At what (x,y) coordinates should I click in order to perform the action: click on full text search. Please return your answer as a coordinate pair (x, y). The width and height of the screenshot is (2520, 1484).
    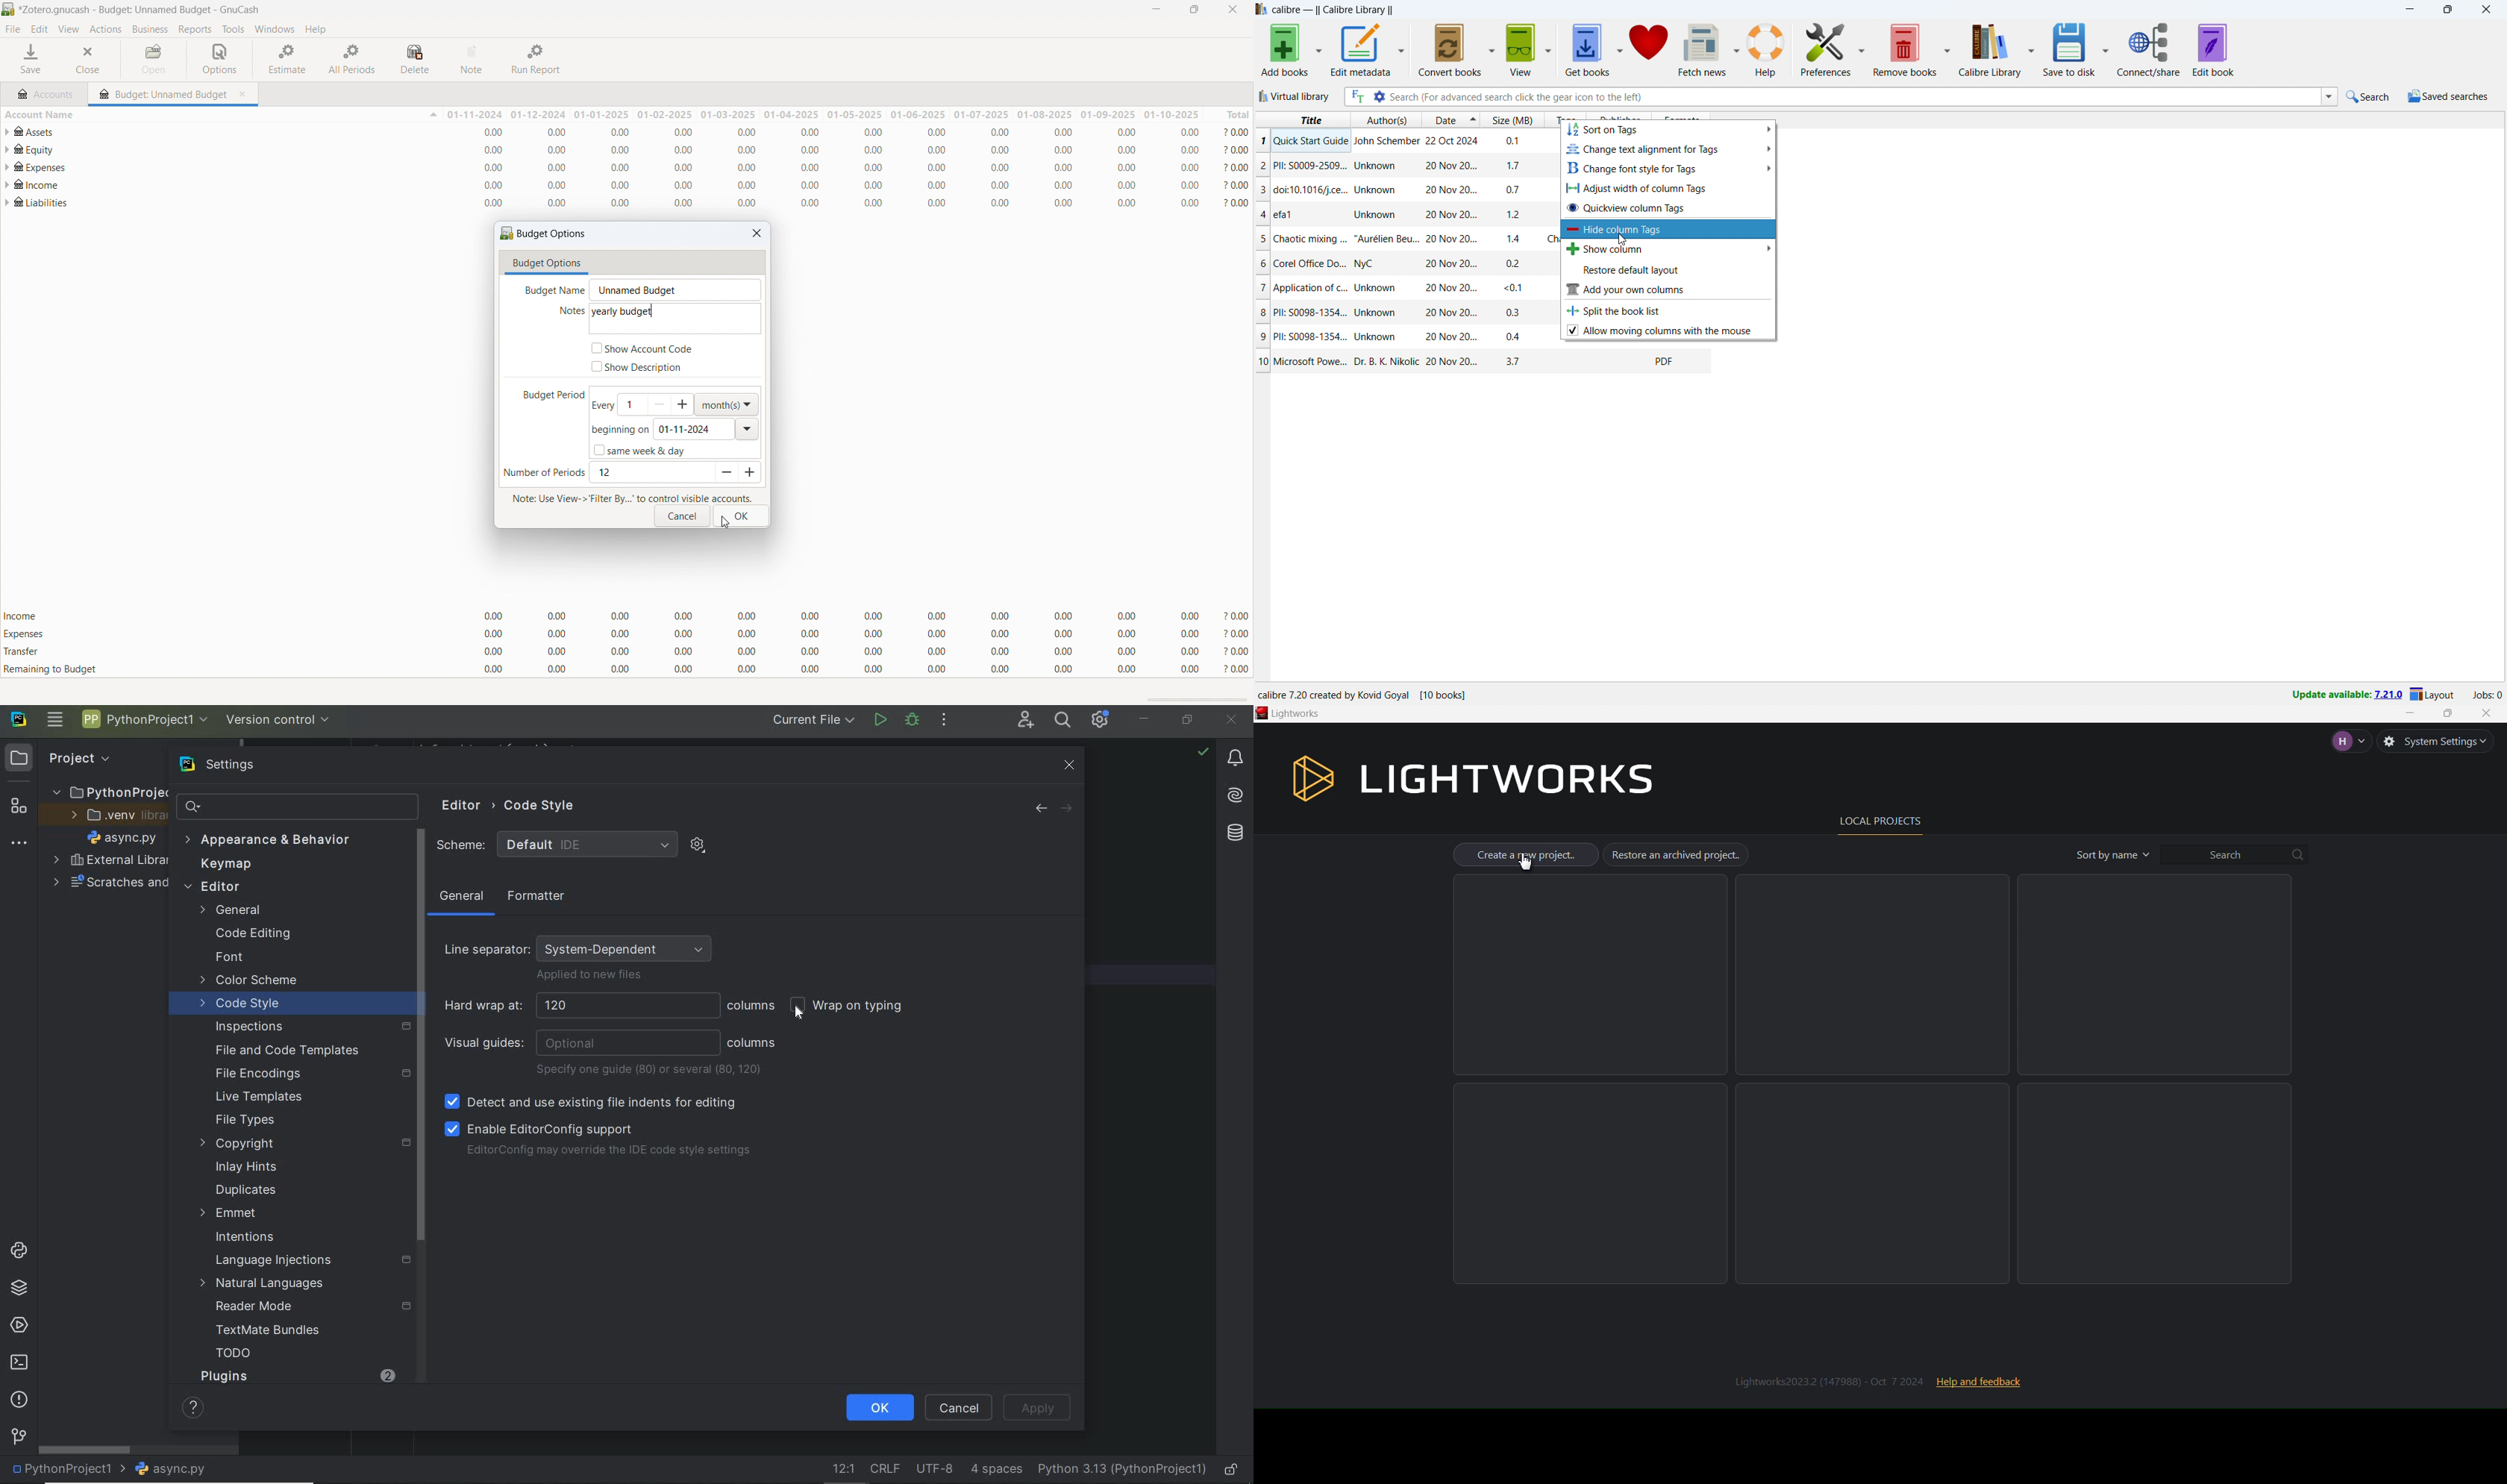
    Looking at the image, I should click on (1357, 97).